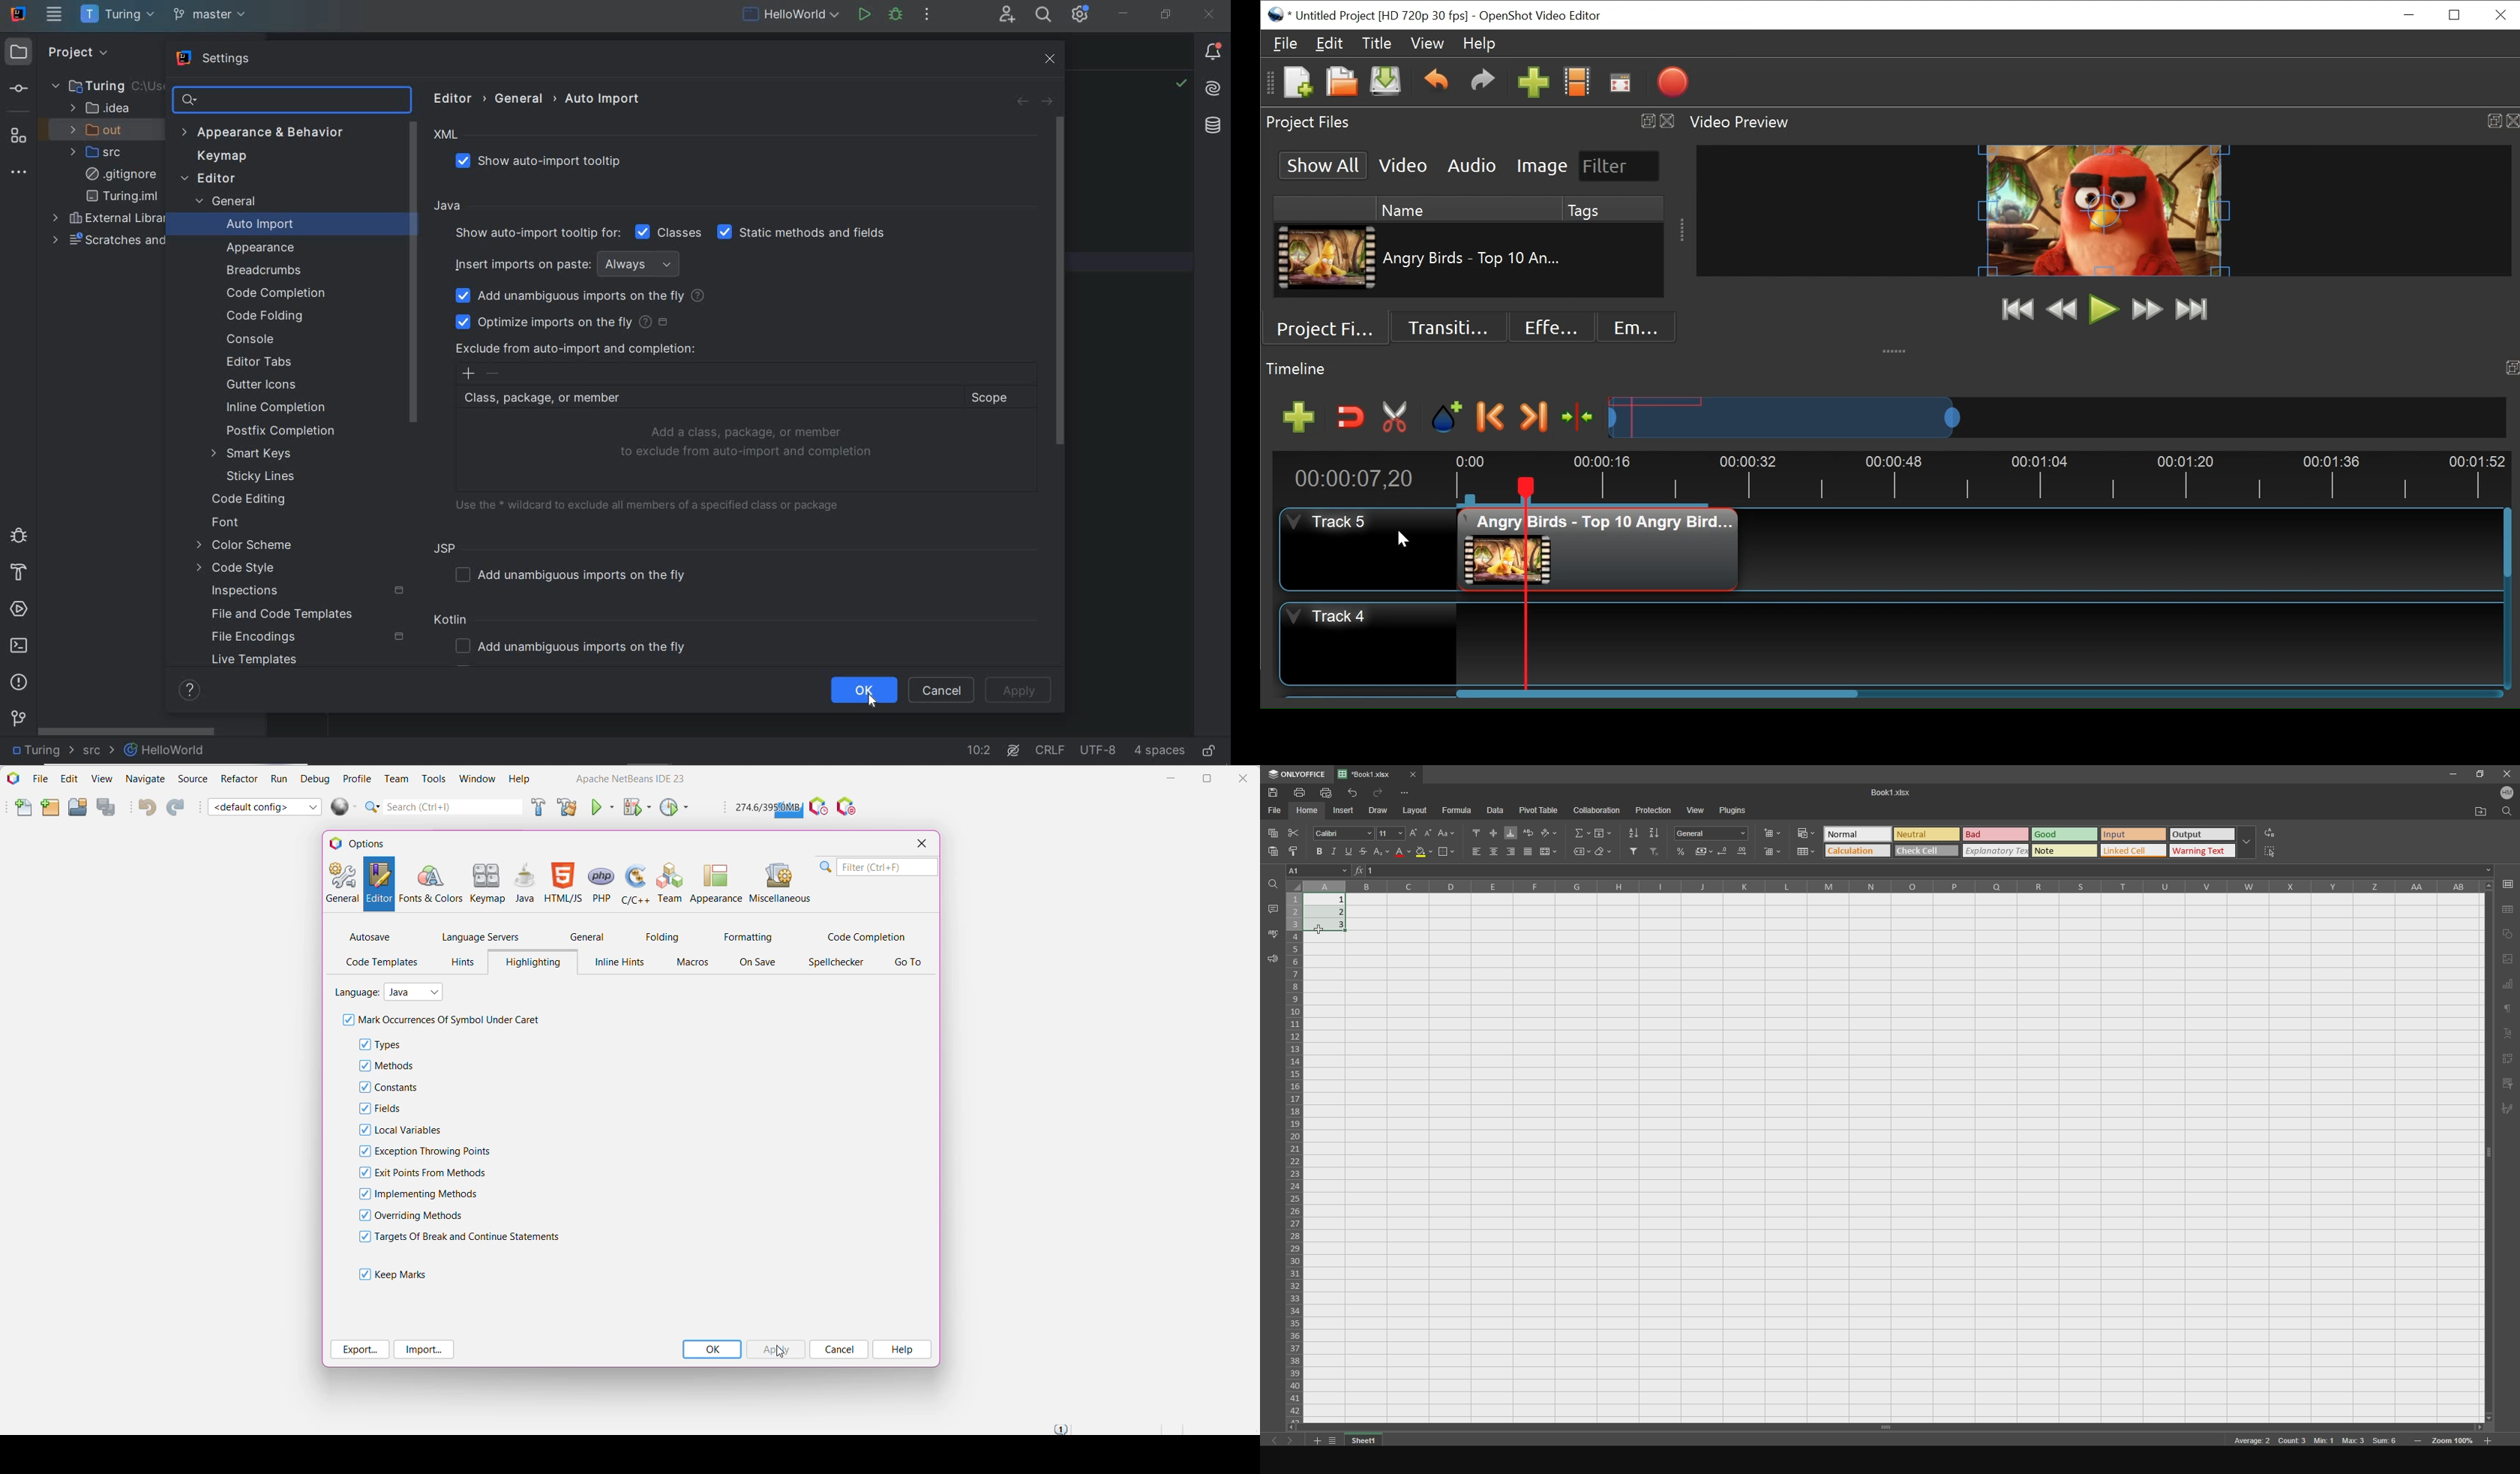 The image size is (2520, 1484). Describe the element at coordinates (2502, 16) in the screenshot. I see `Close` at that location.